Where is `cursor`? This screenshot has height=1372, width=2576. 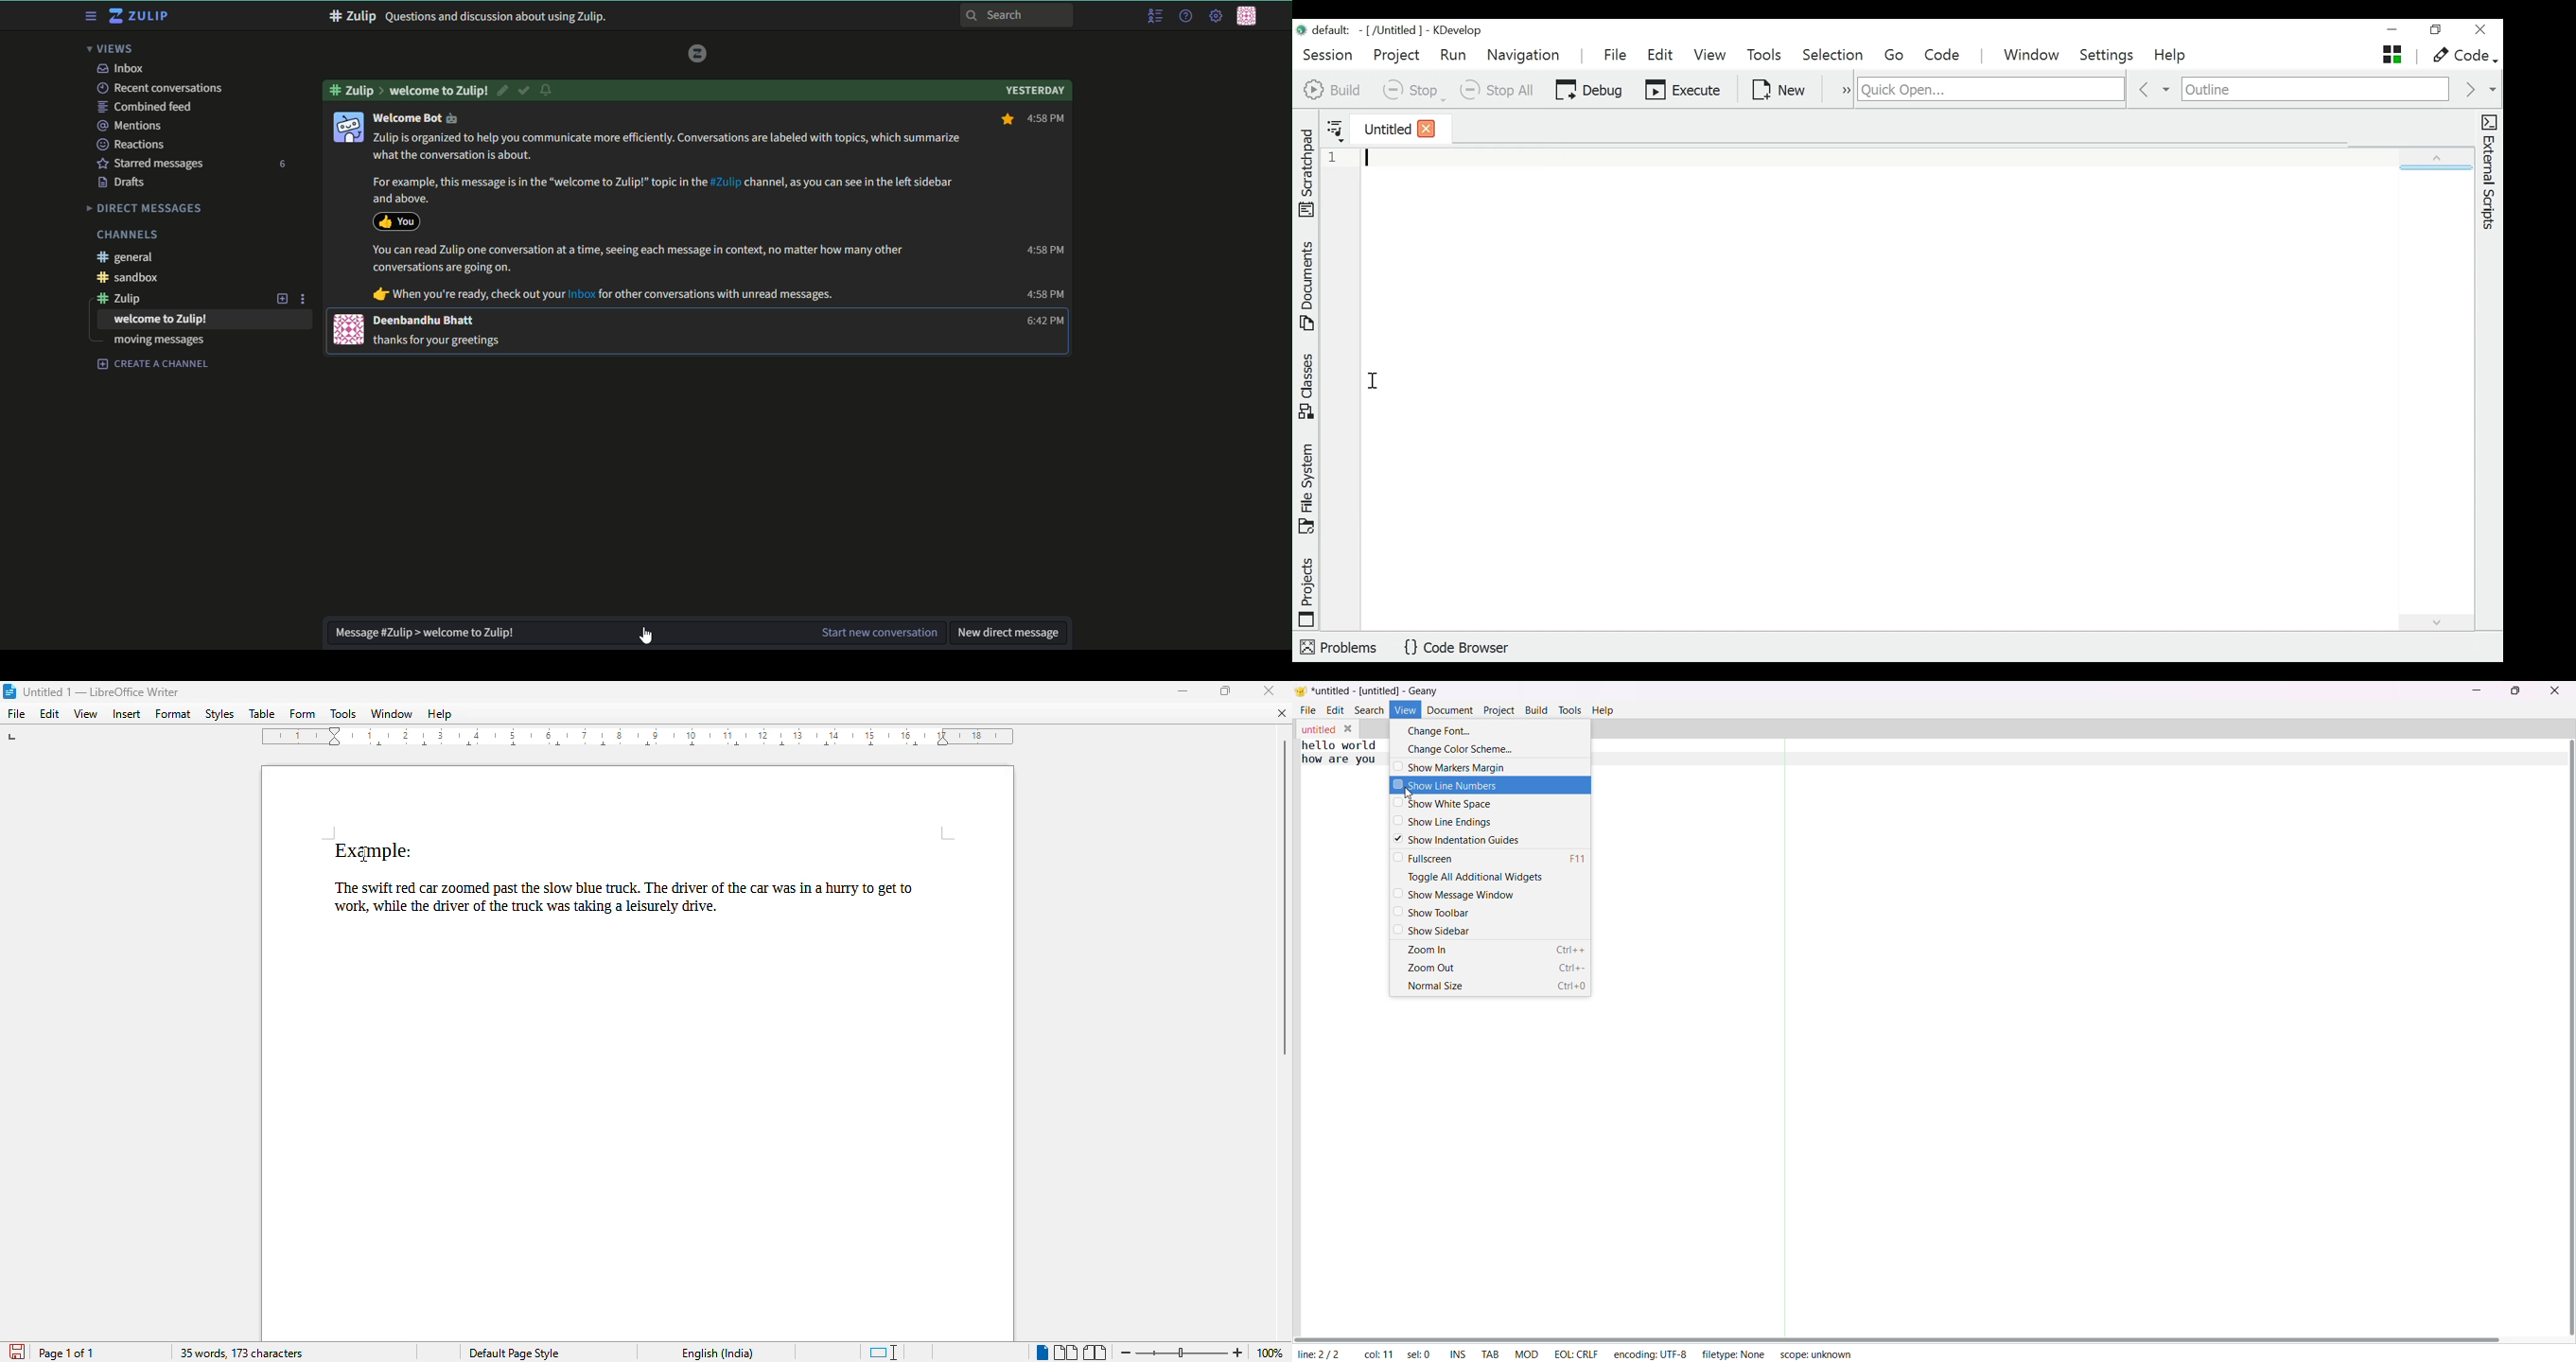
cursor is located at coordinates (635, 636).